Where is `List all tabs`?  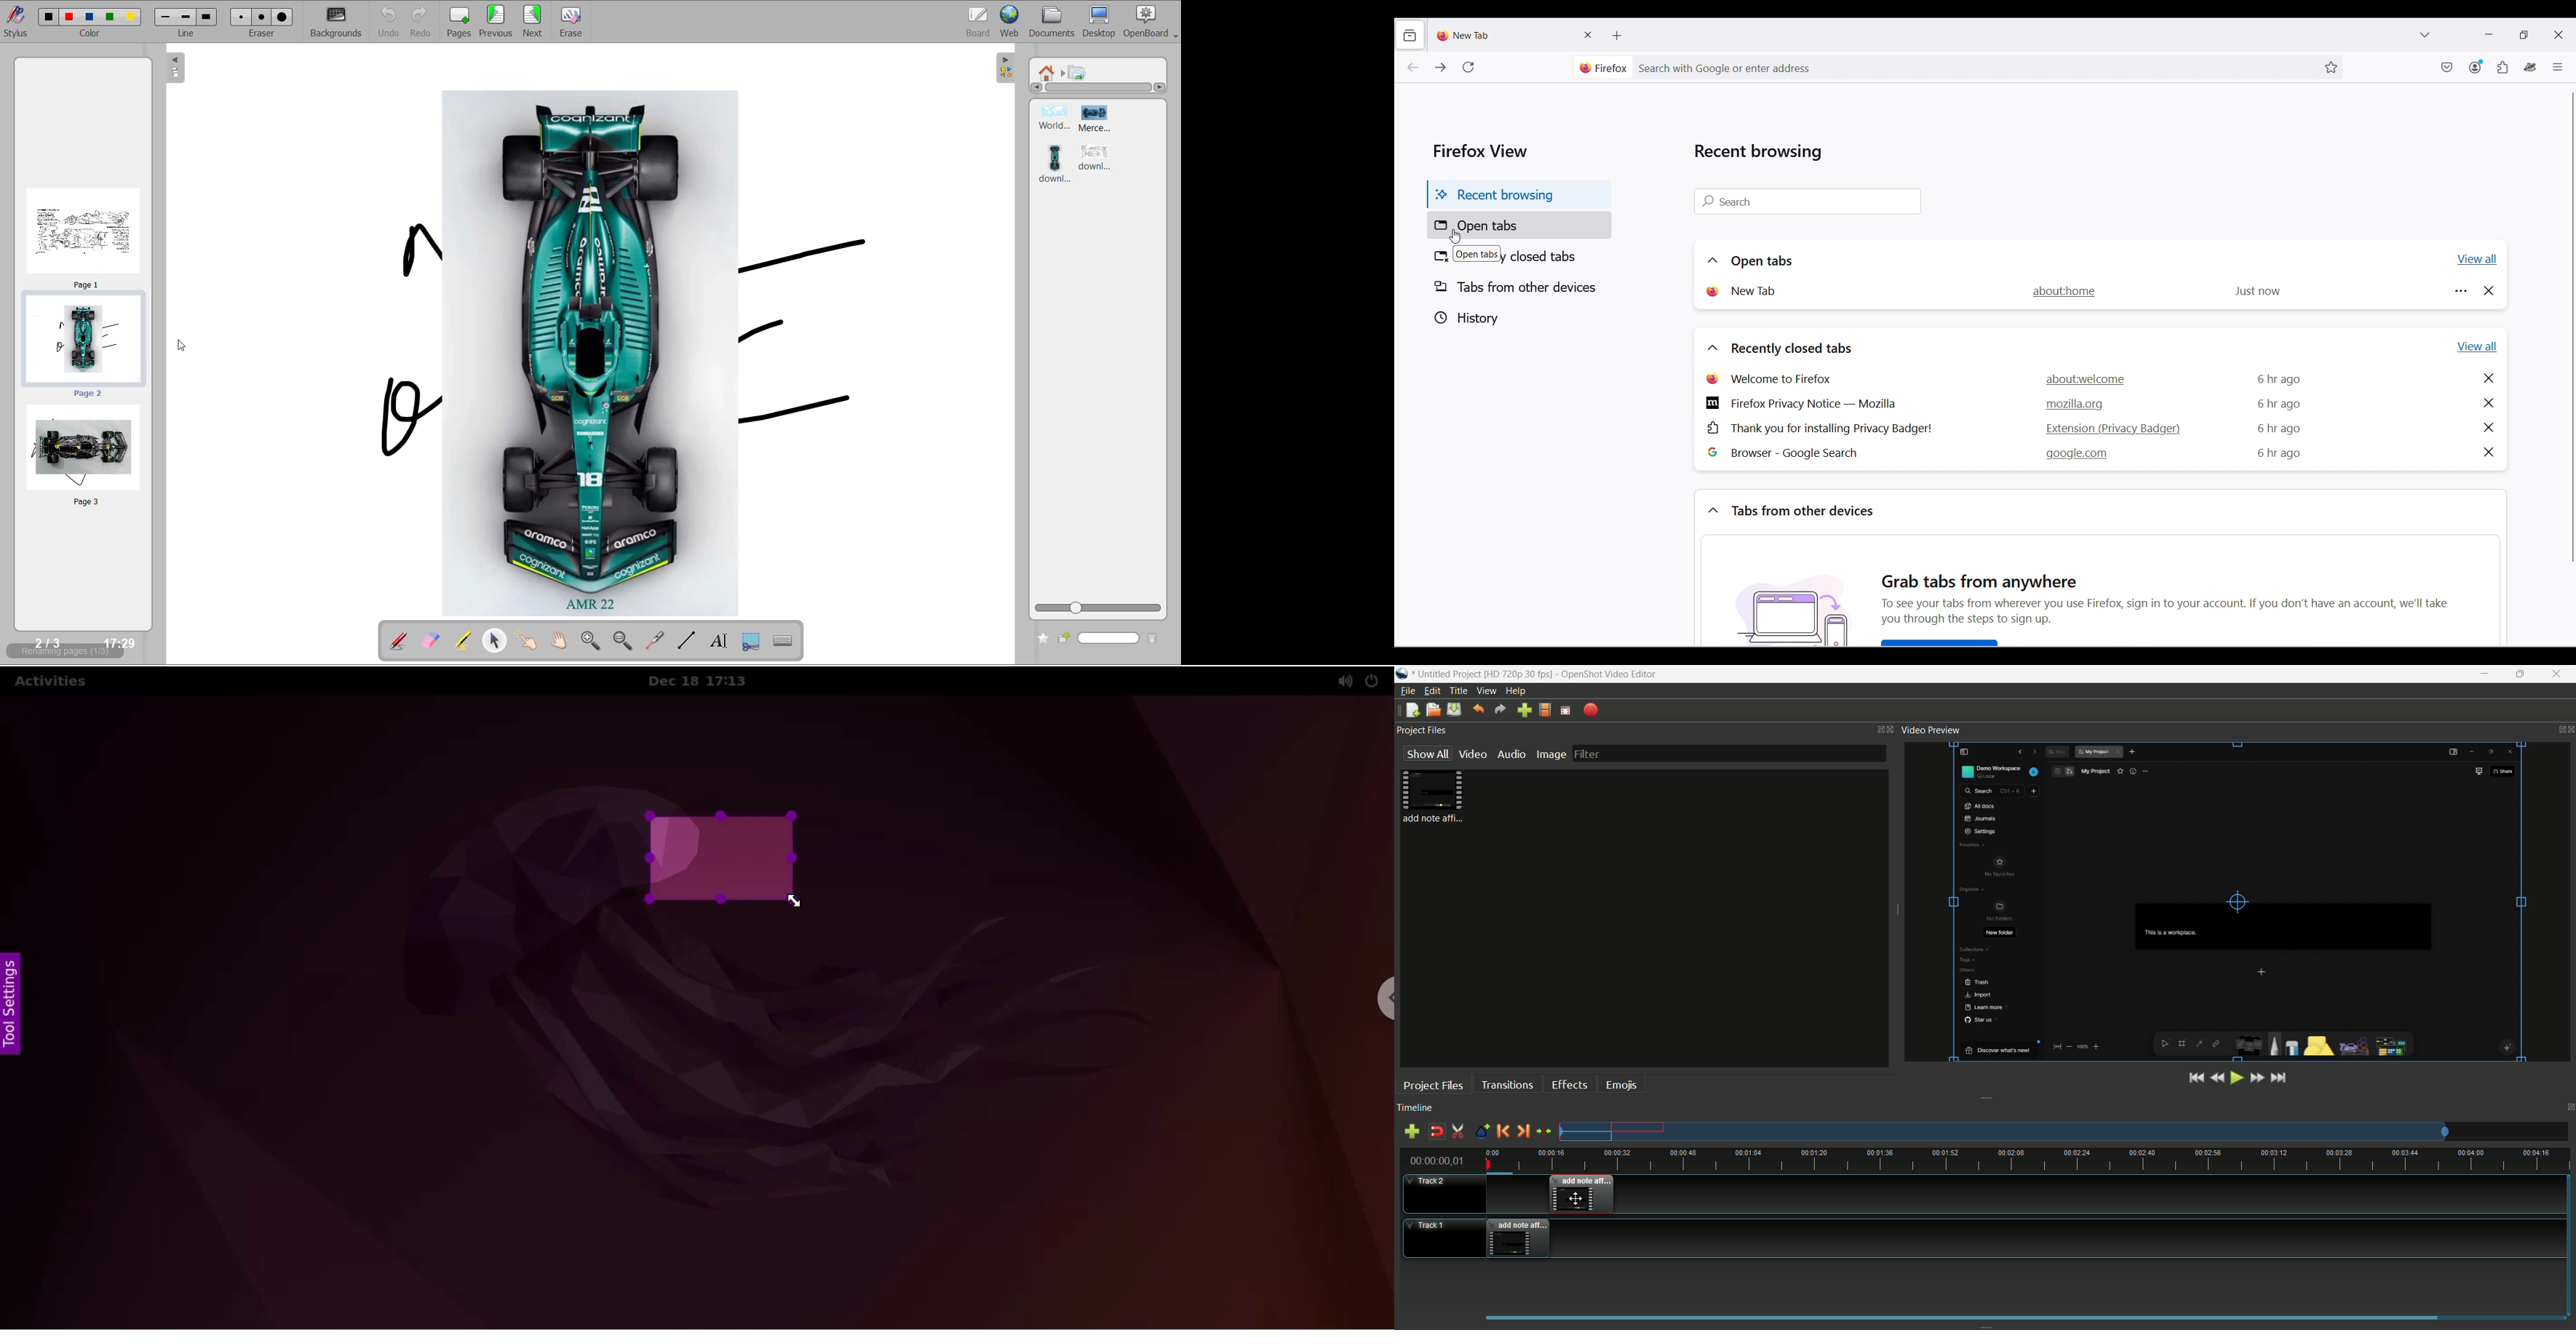 List all tabs is located at coordinates (2425, 34).